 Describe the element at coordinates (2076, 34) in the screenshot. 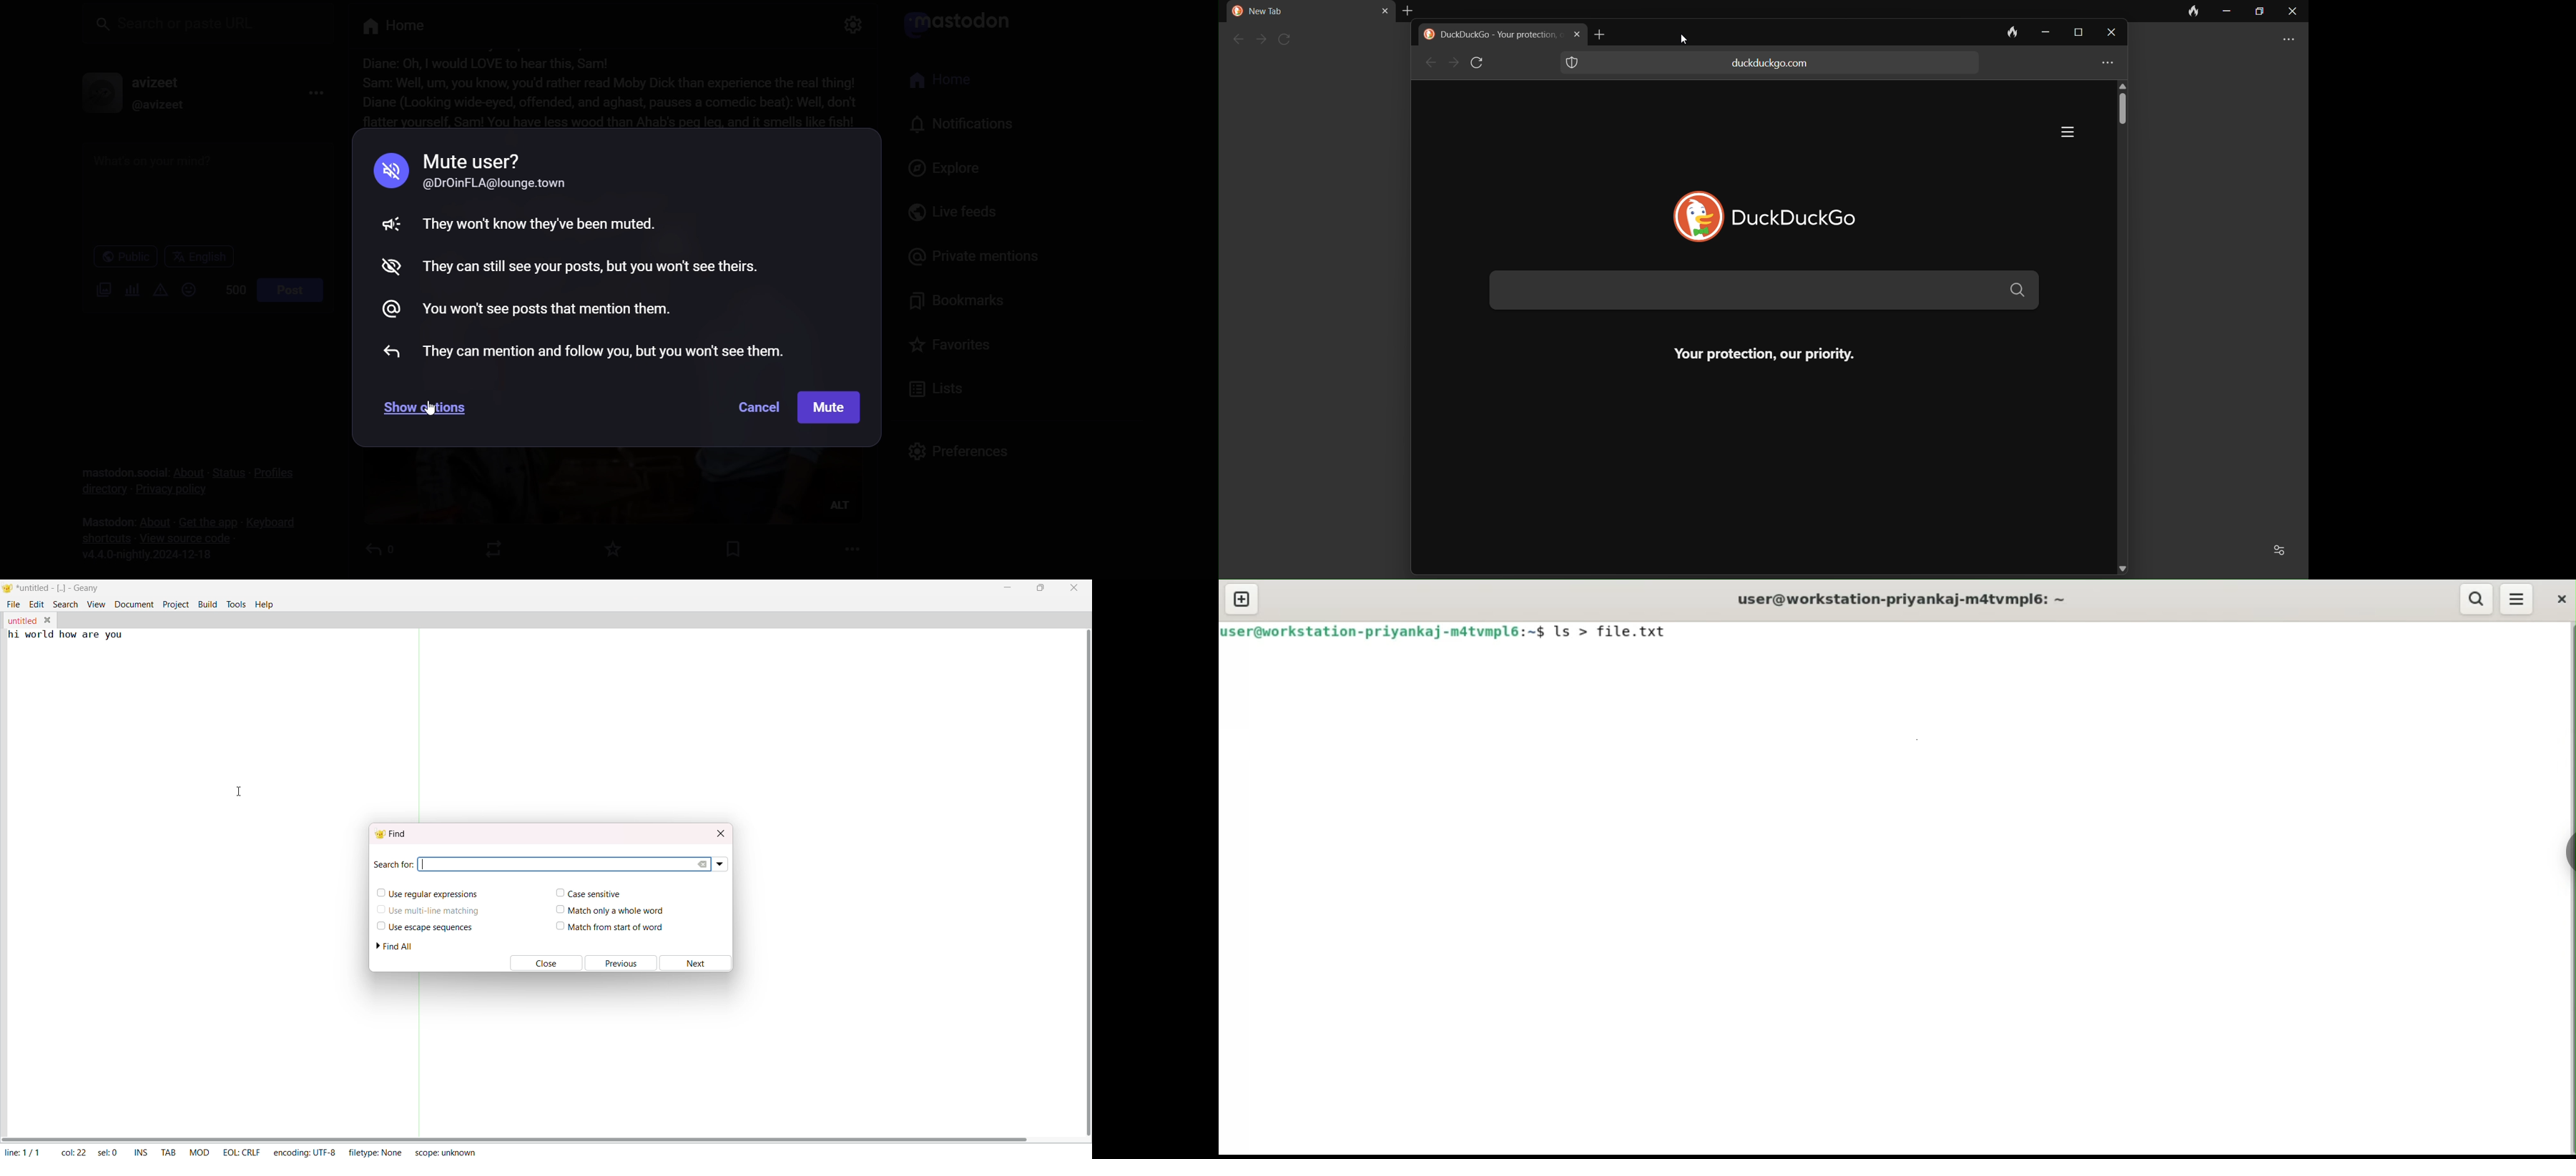

I see `maximize` at that location.